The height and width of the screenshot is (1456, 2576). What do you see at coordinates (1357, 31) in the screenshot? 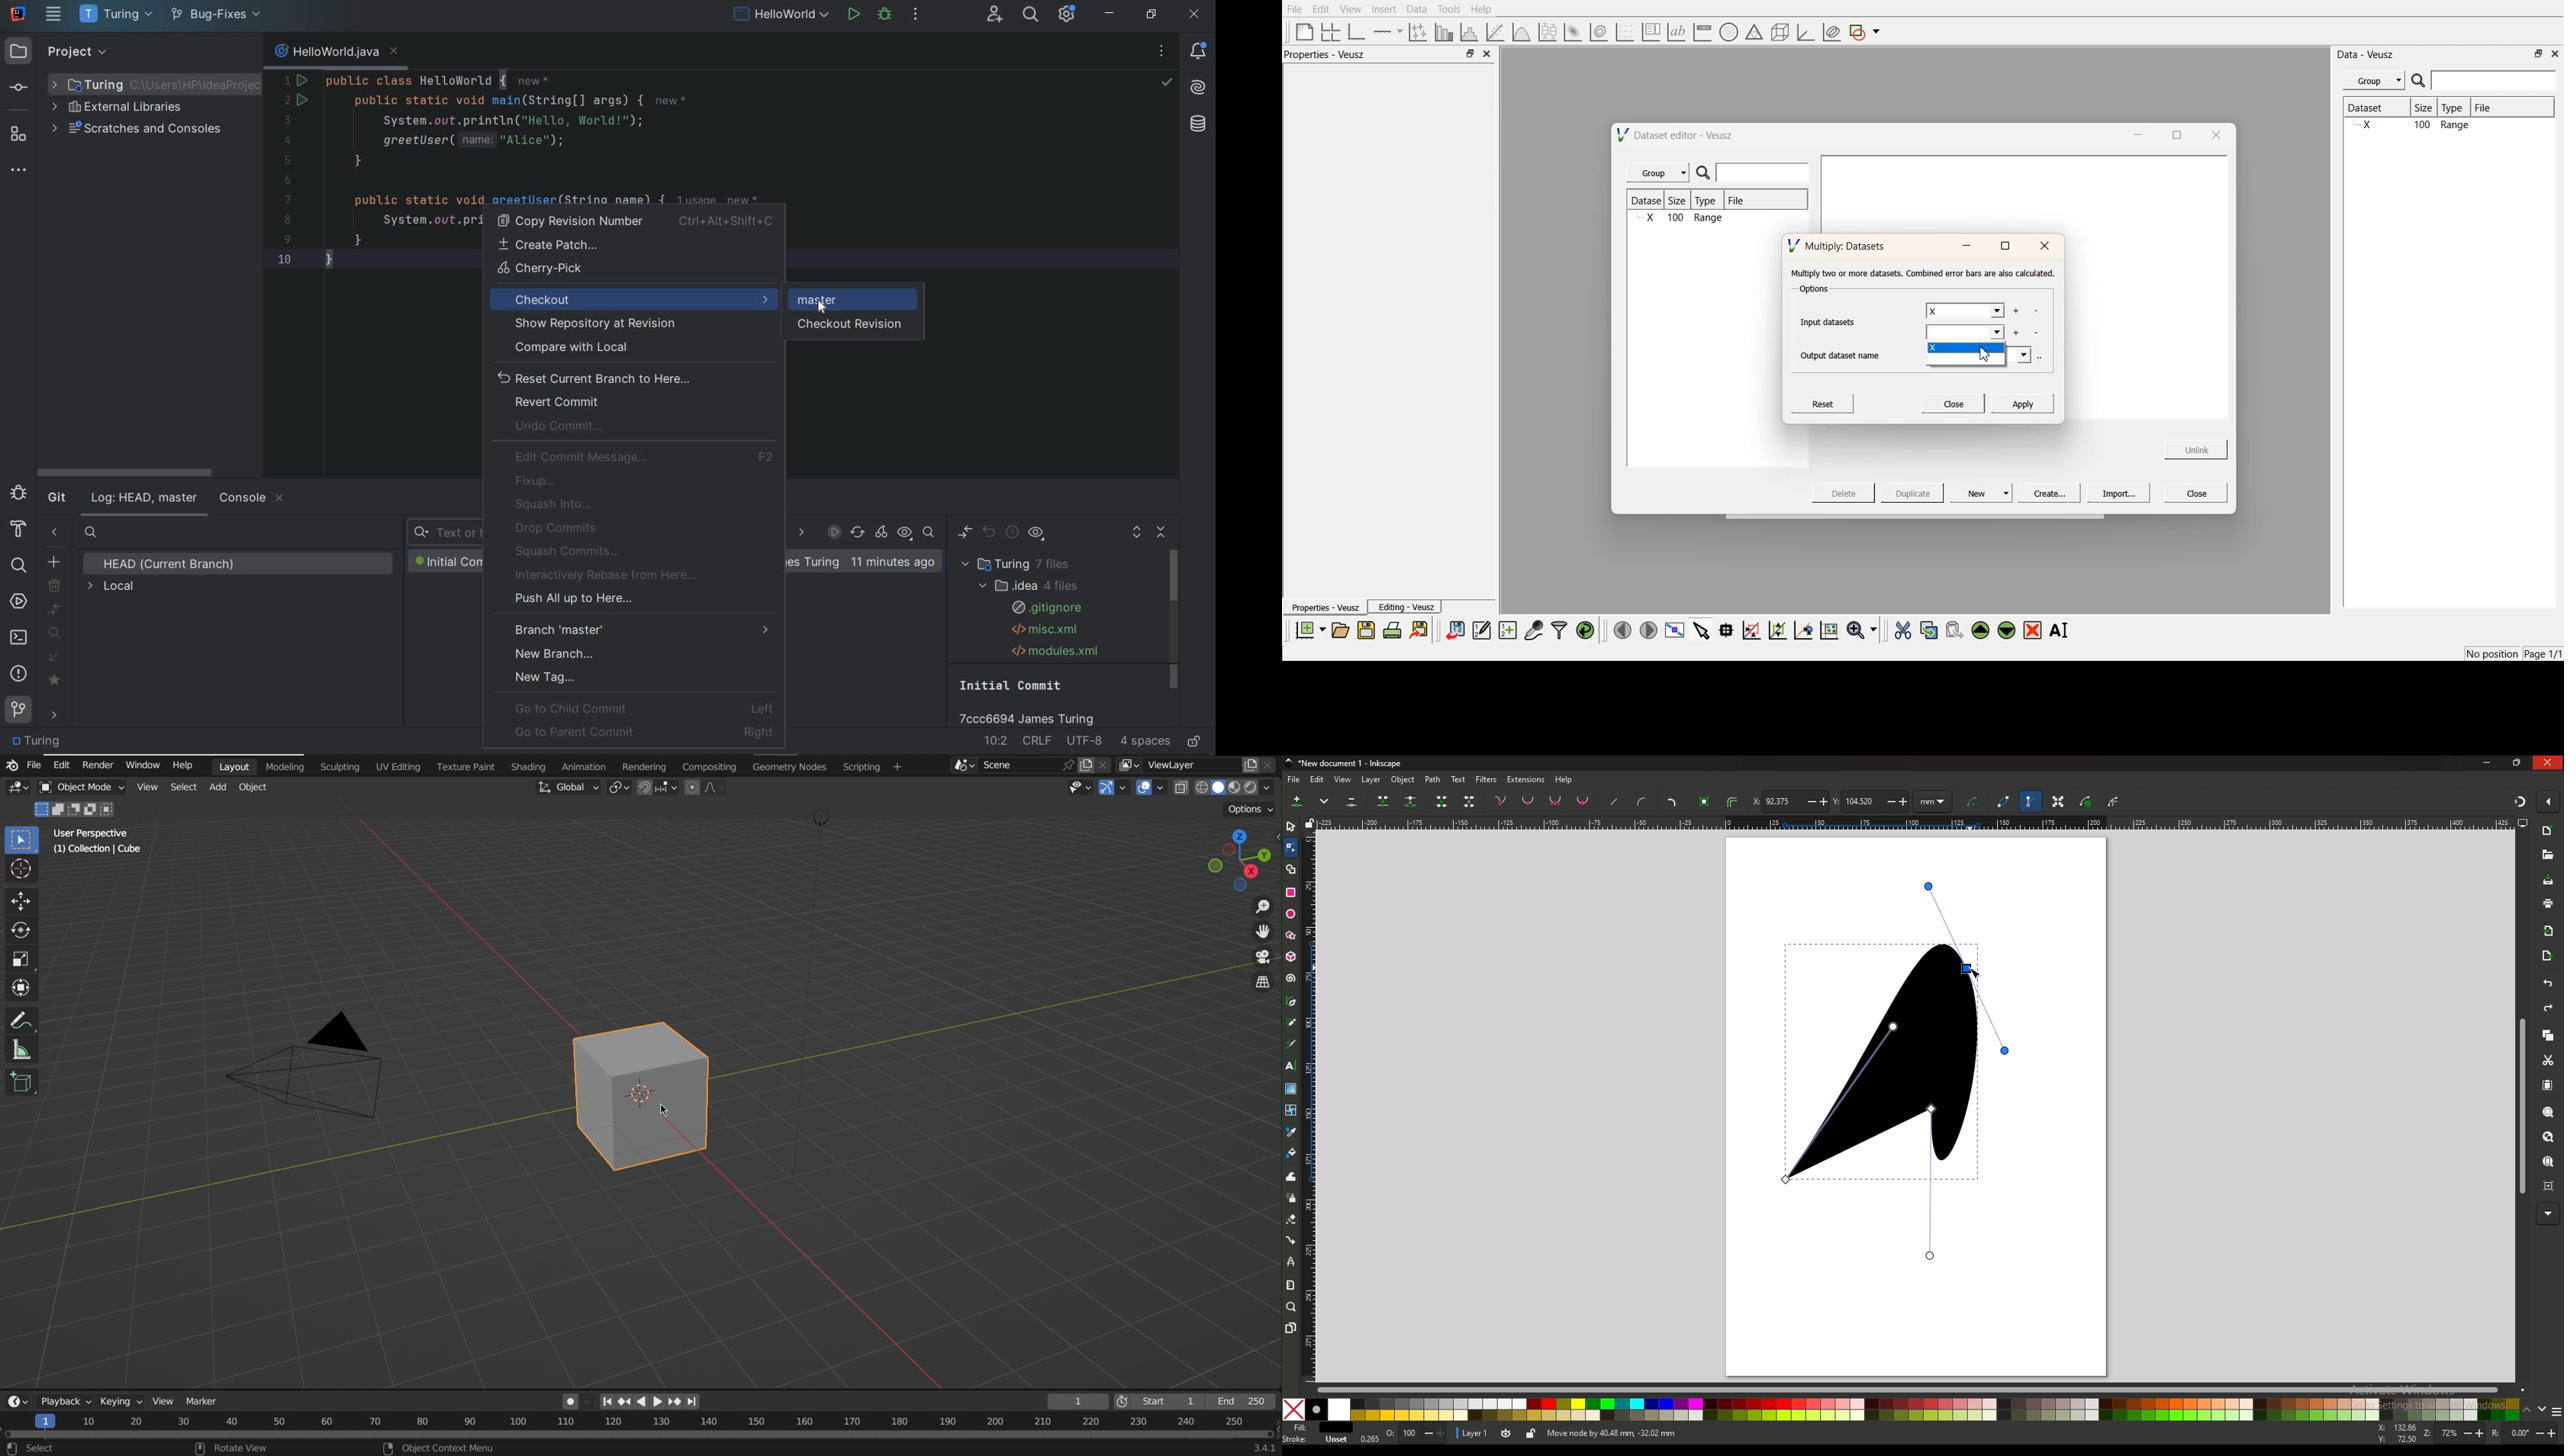
I see `base graphs` at bounding box center [1357, 31].